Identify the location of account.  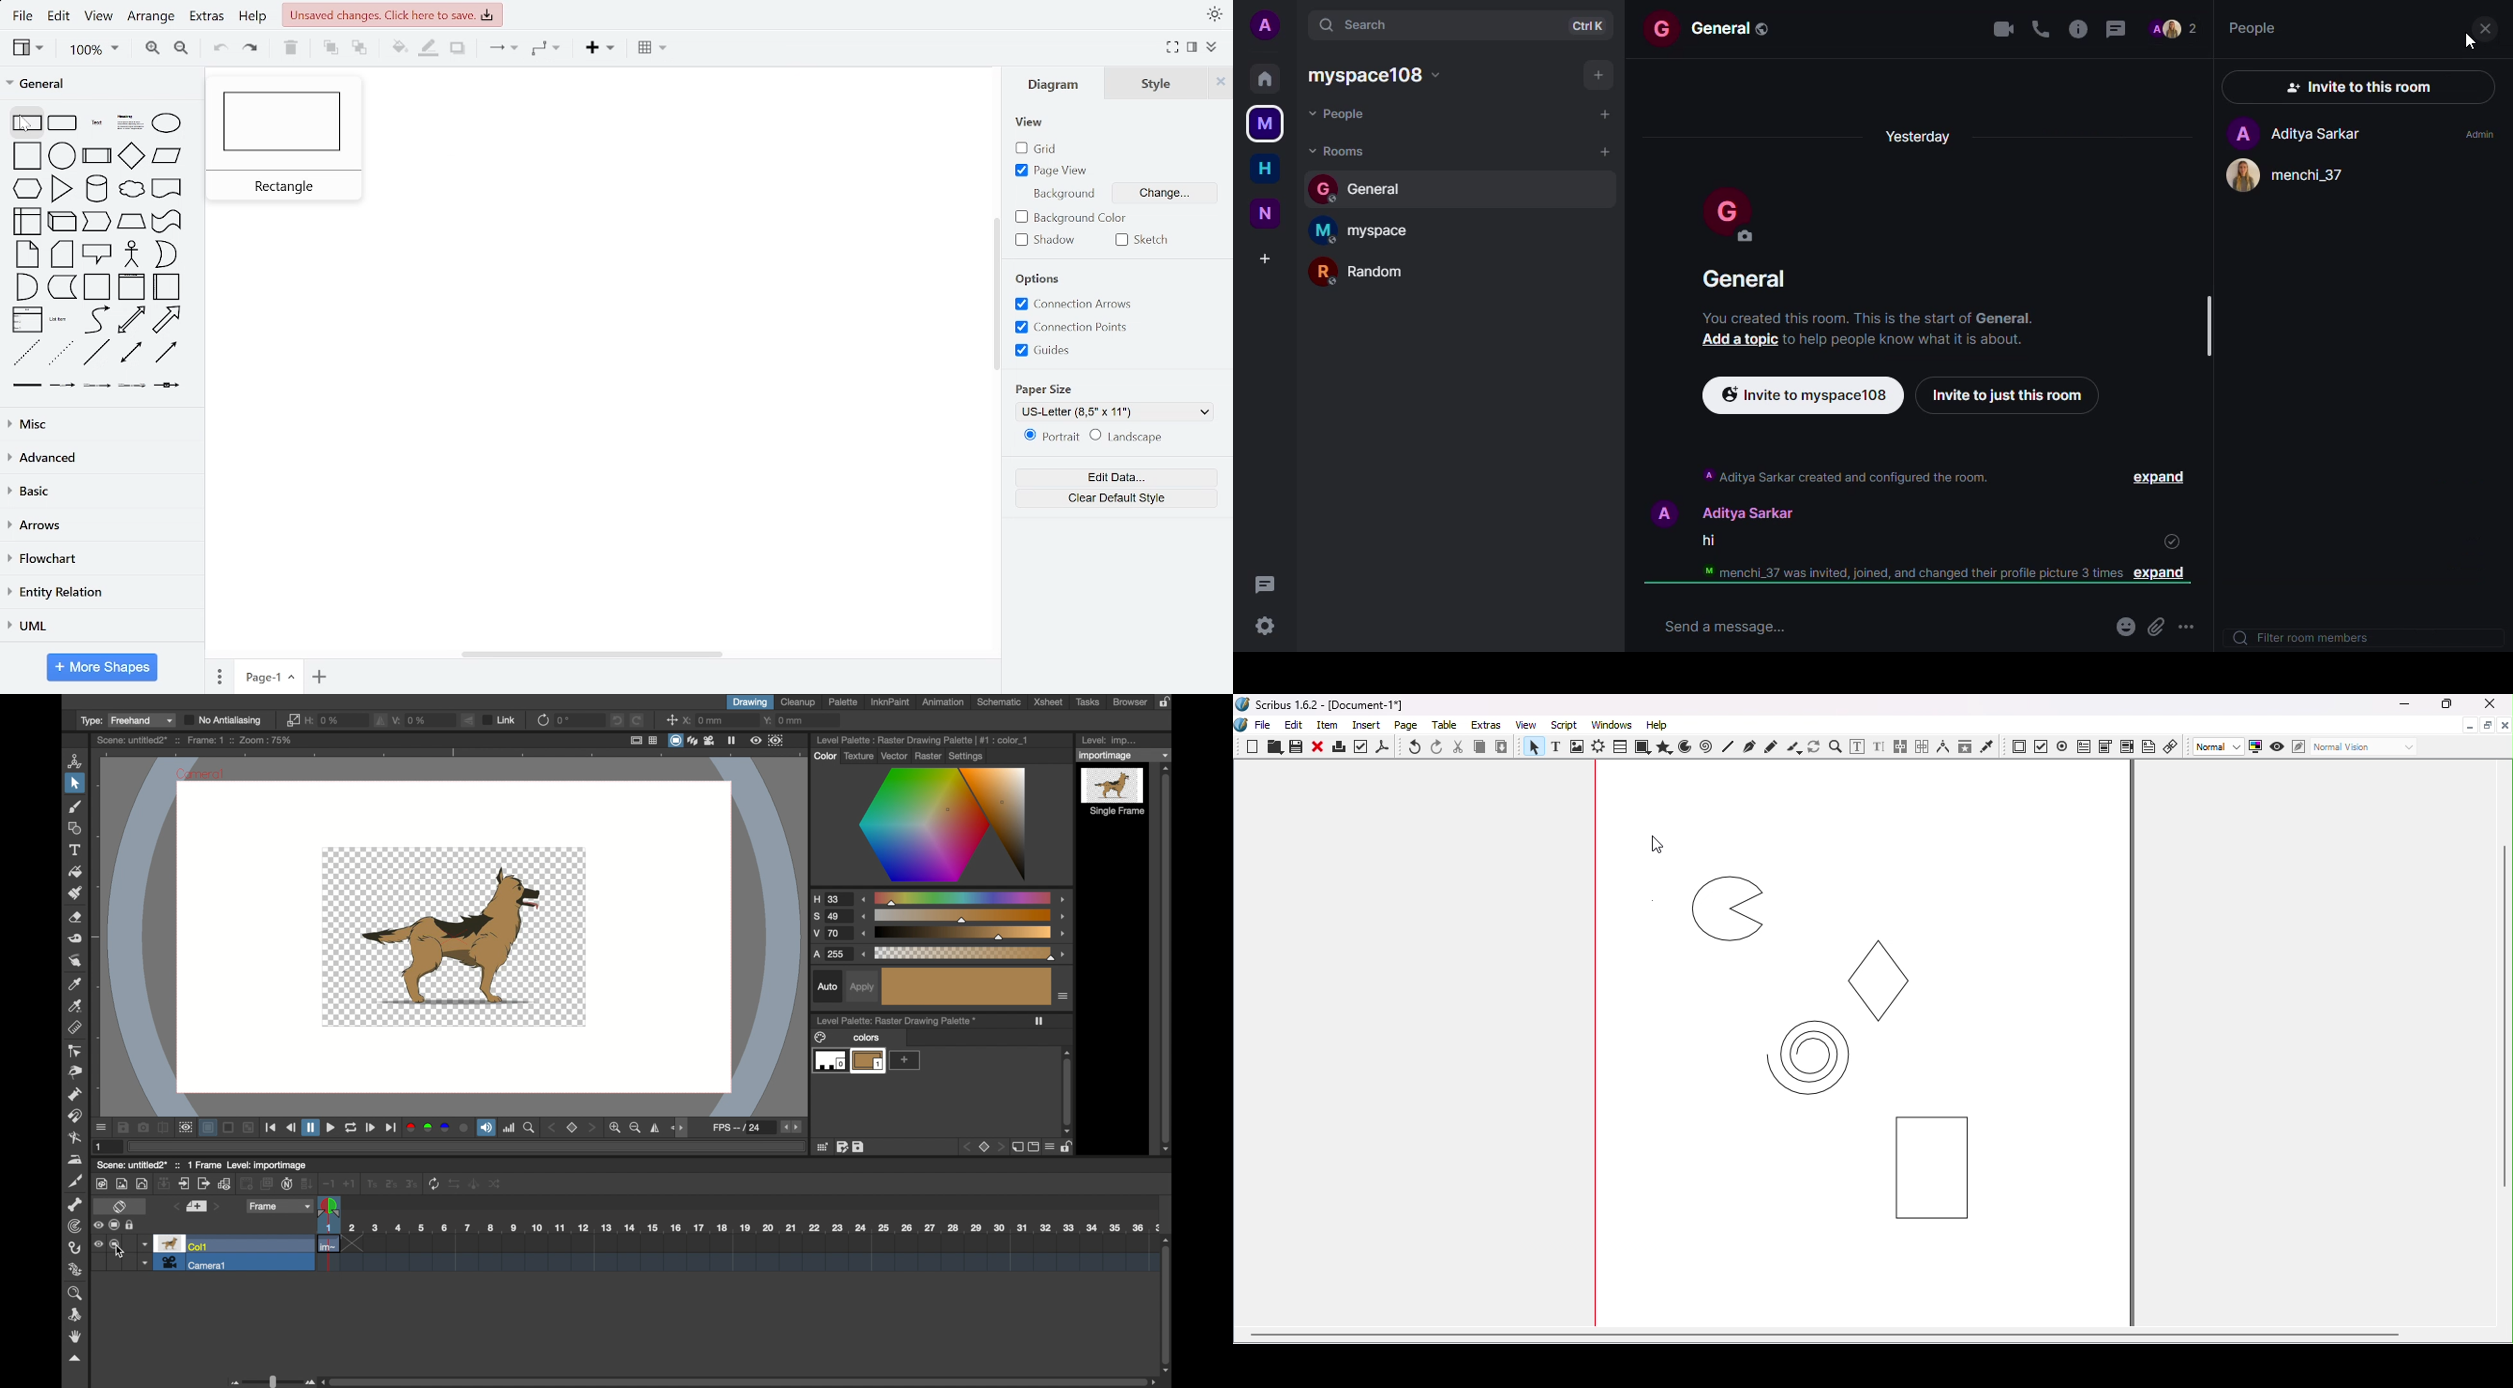
(1269, 23).